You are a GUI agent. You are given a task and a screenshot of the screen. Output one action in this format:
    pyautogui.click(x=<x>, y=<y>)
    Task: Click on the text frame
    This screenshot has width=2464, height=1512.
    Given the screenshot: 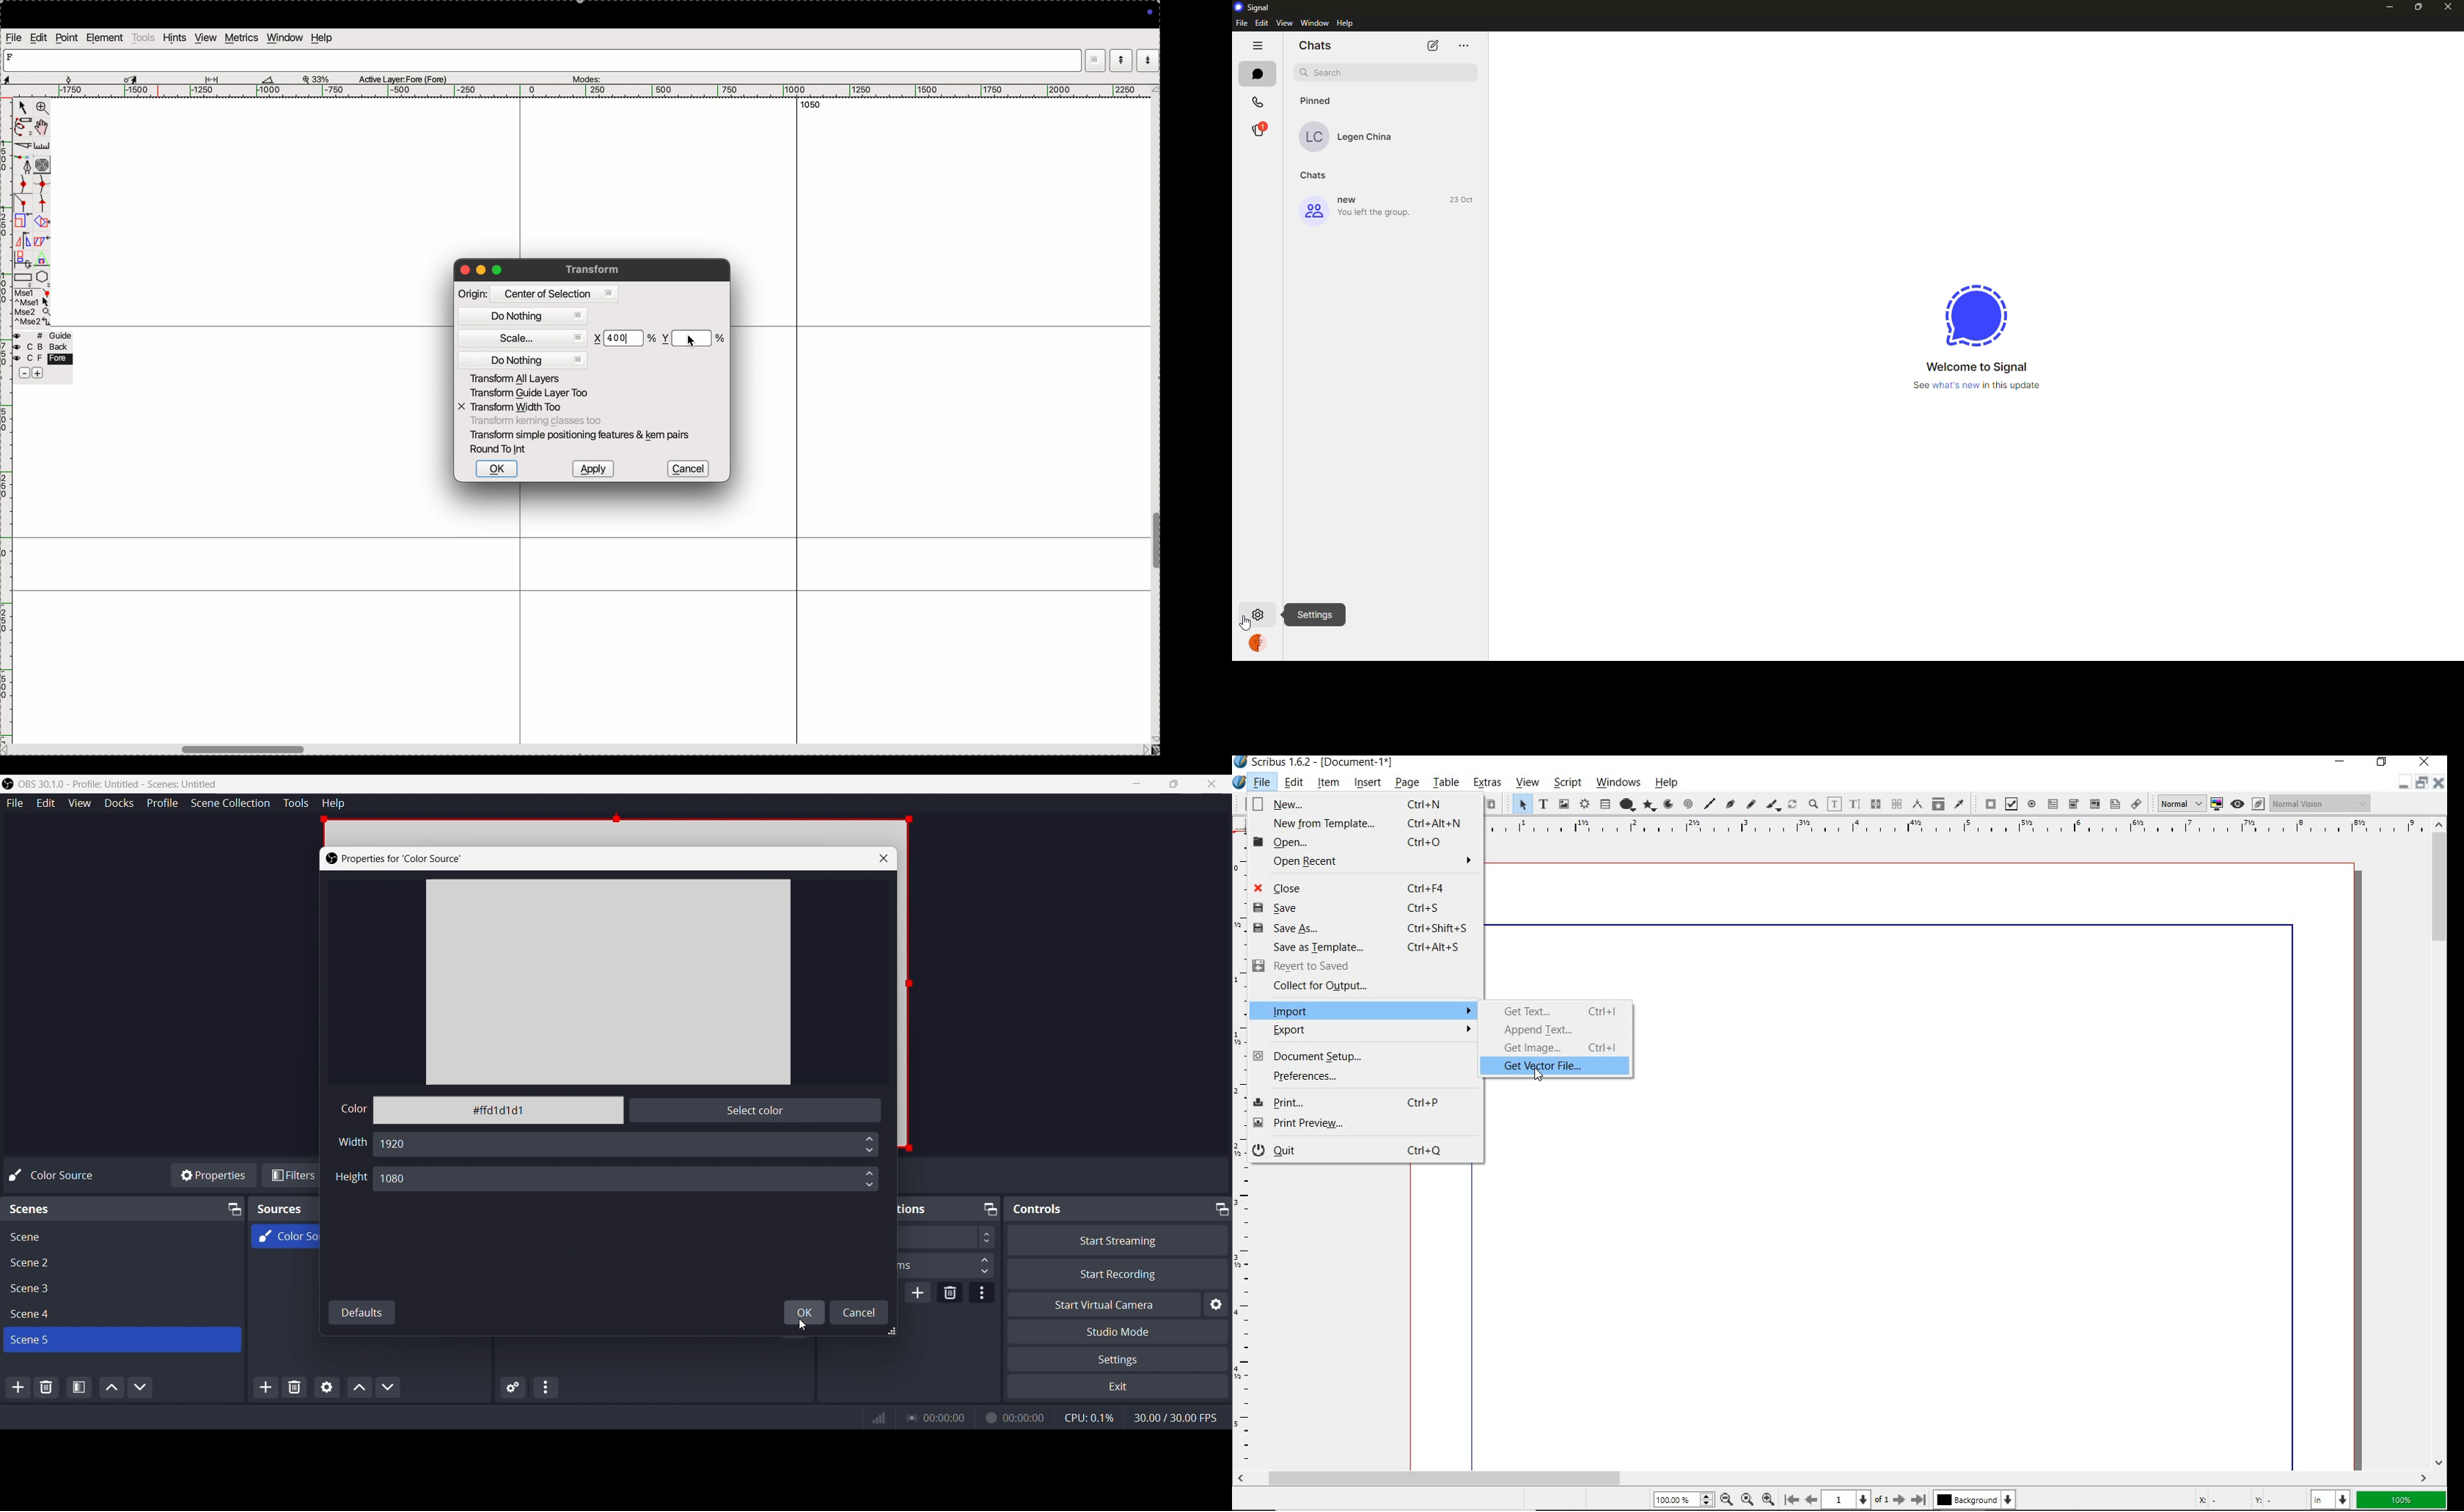 What is the action you would take?
    pyautogui.click(x=1543, y=803)
    